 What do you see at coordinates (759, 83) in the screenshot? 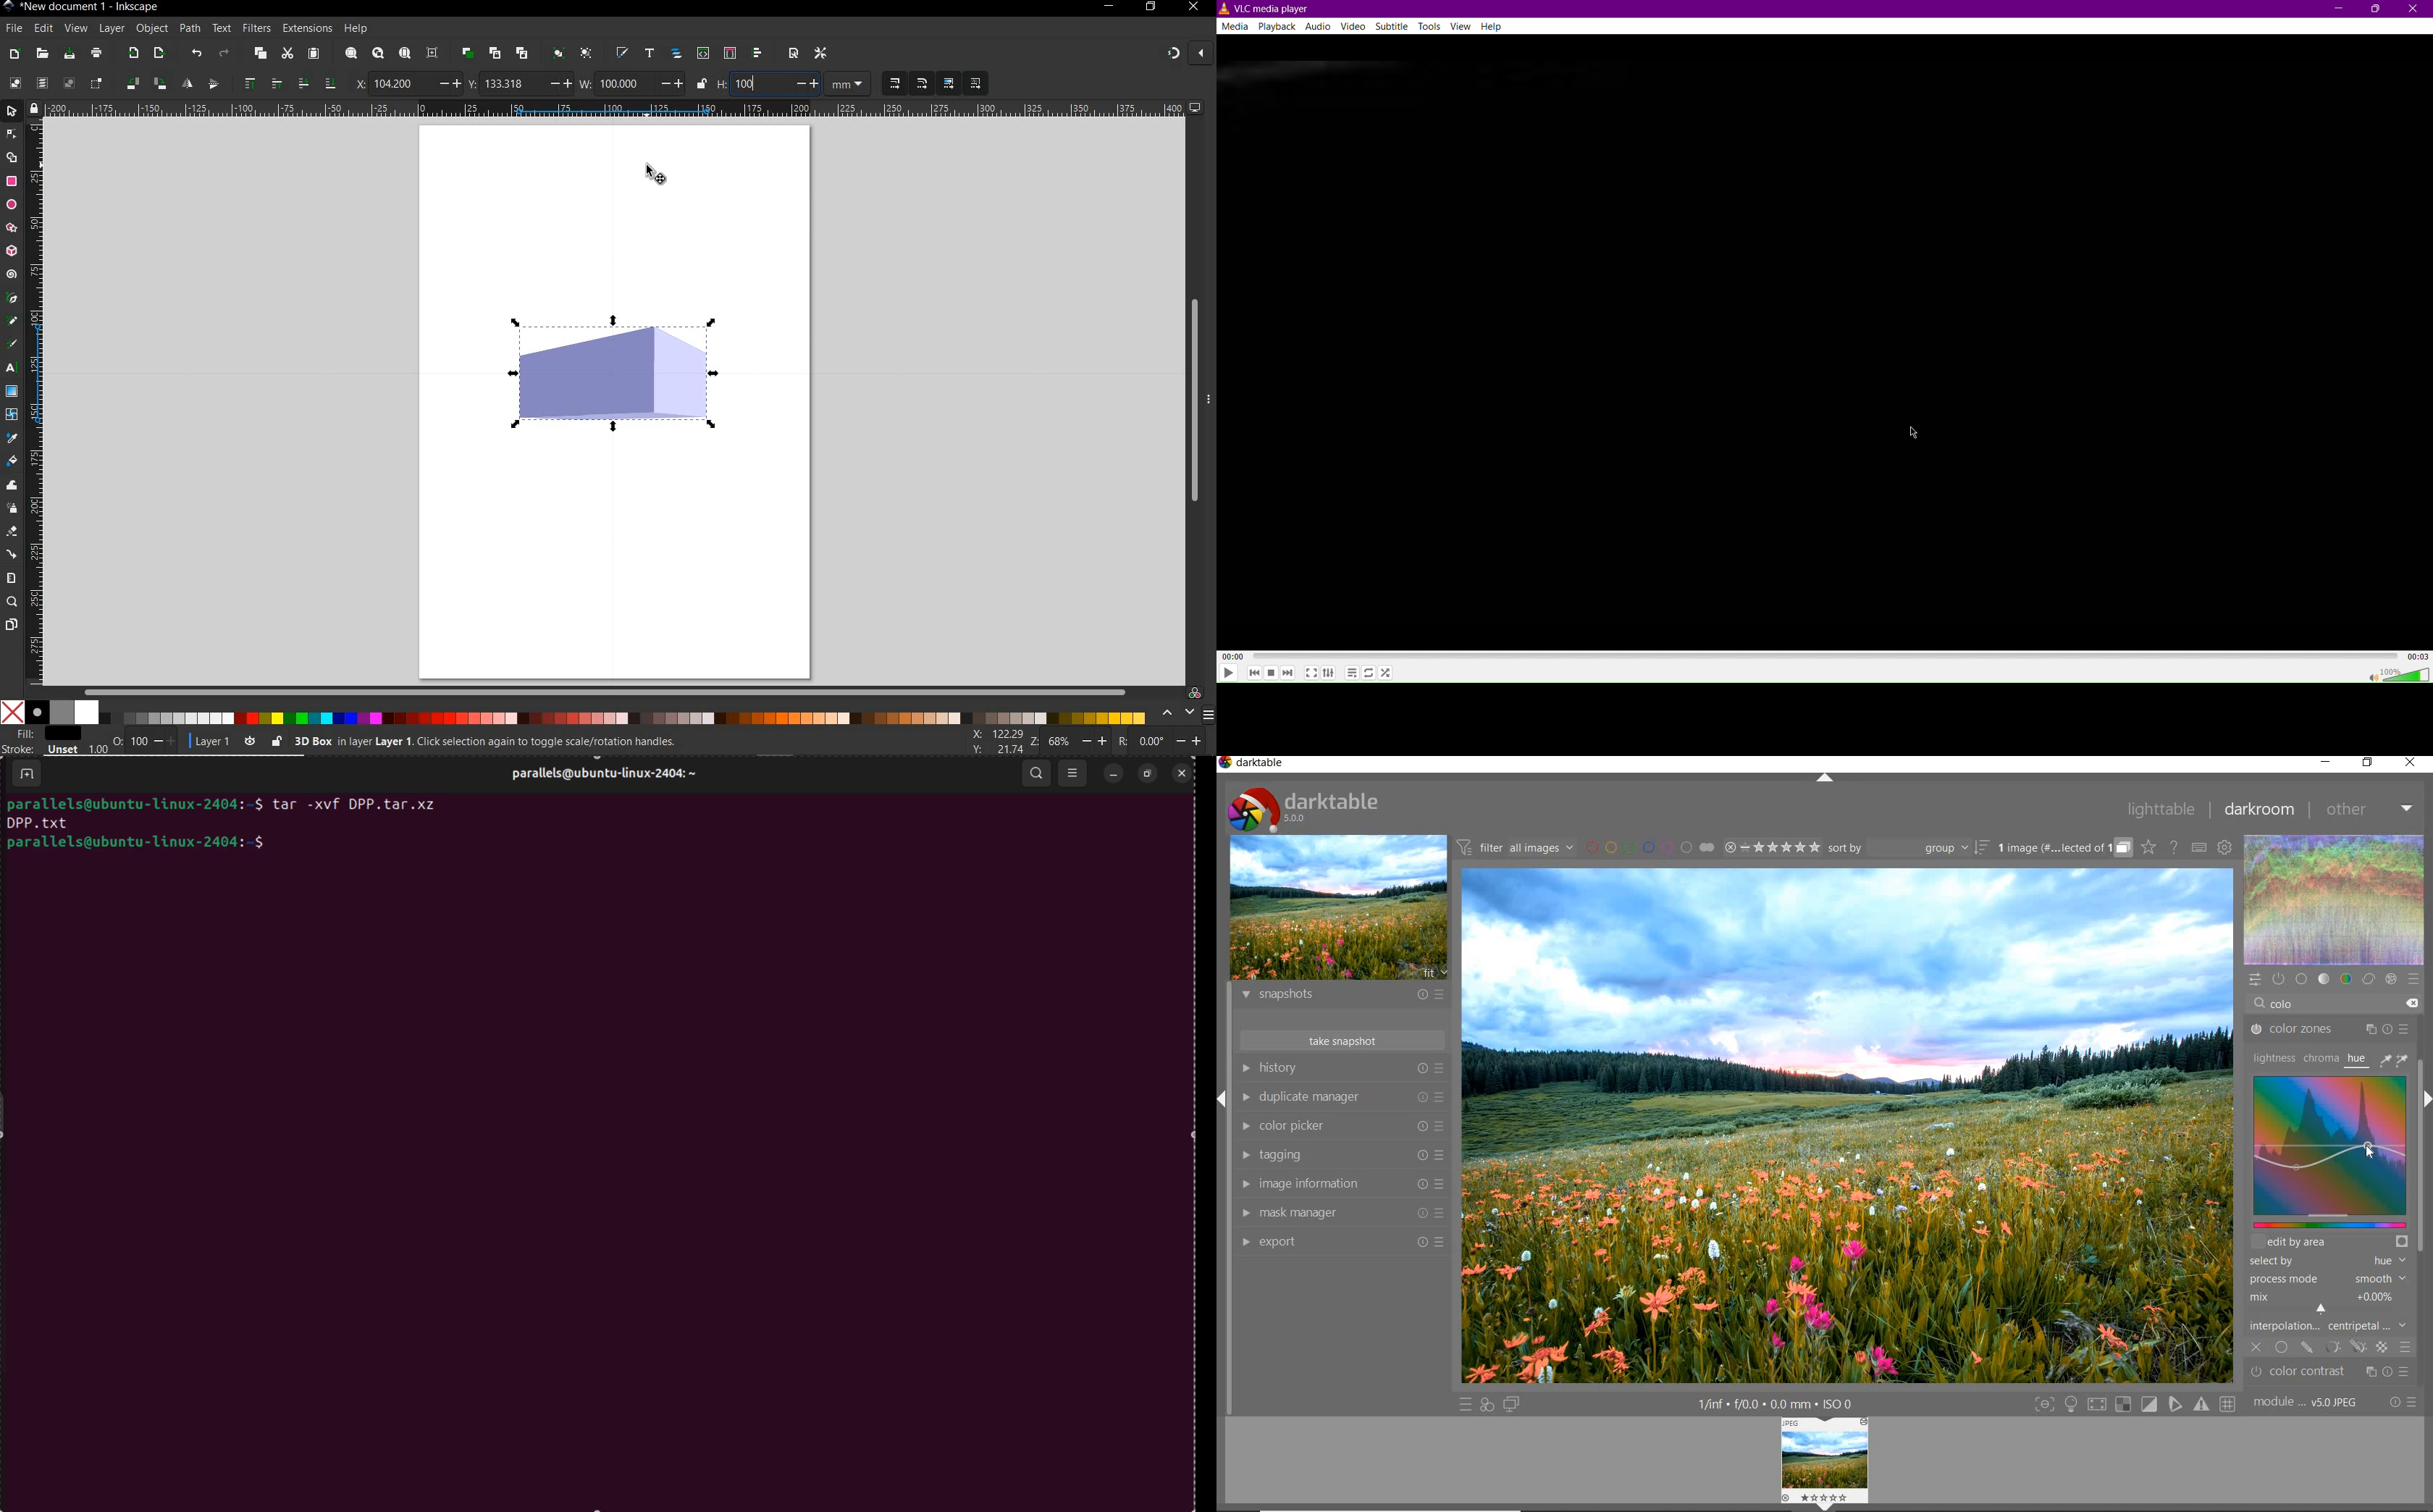
I see `100` at bounding box center [759, 83].